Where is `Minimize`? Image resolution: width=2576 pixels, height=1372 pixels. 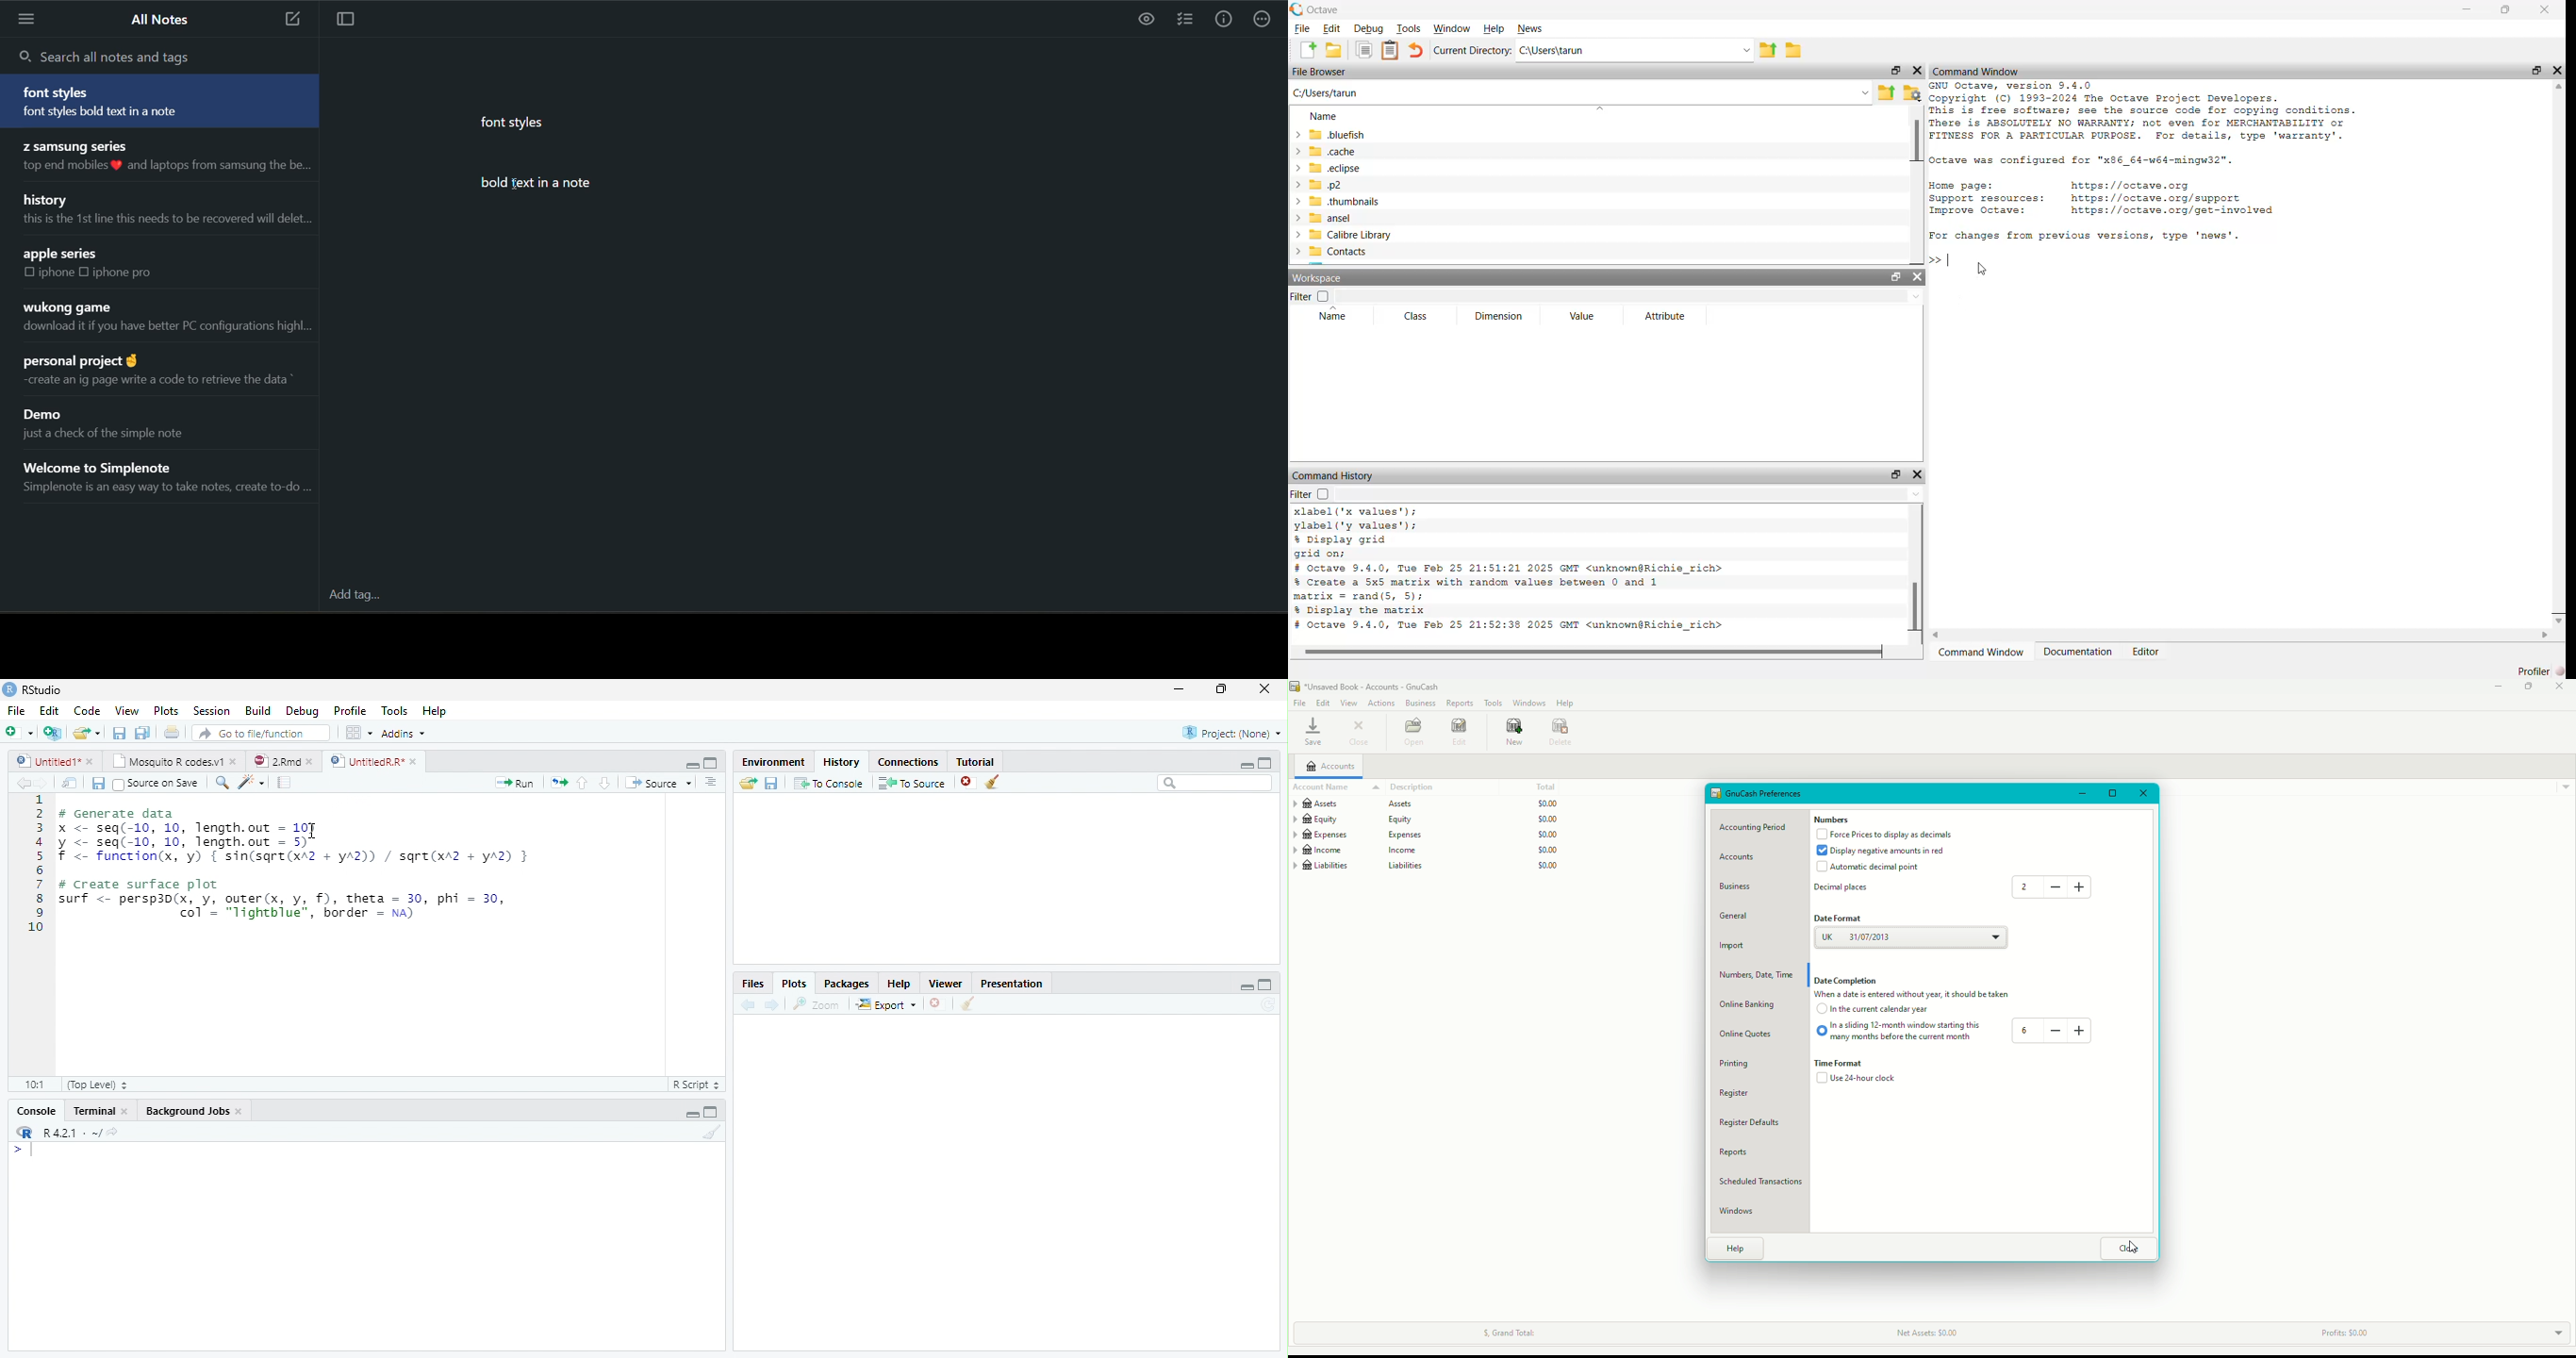 Minimize is located at coordinates (692, 1114).